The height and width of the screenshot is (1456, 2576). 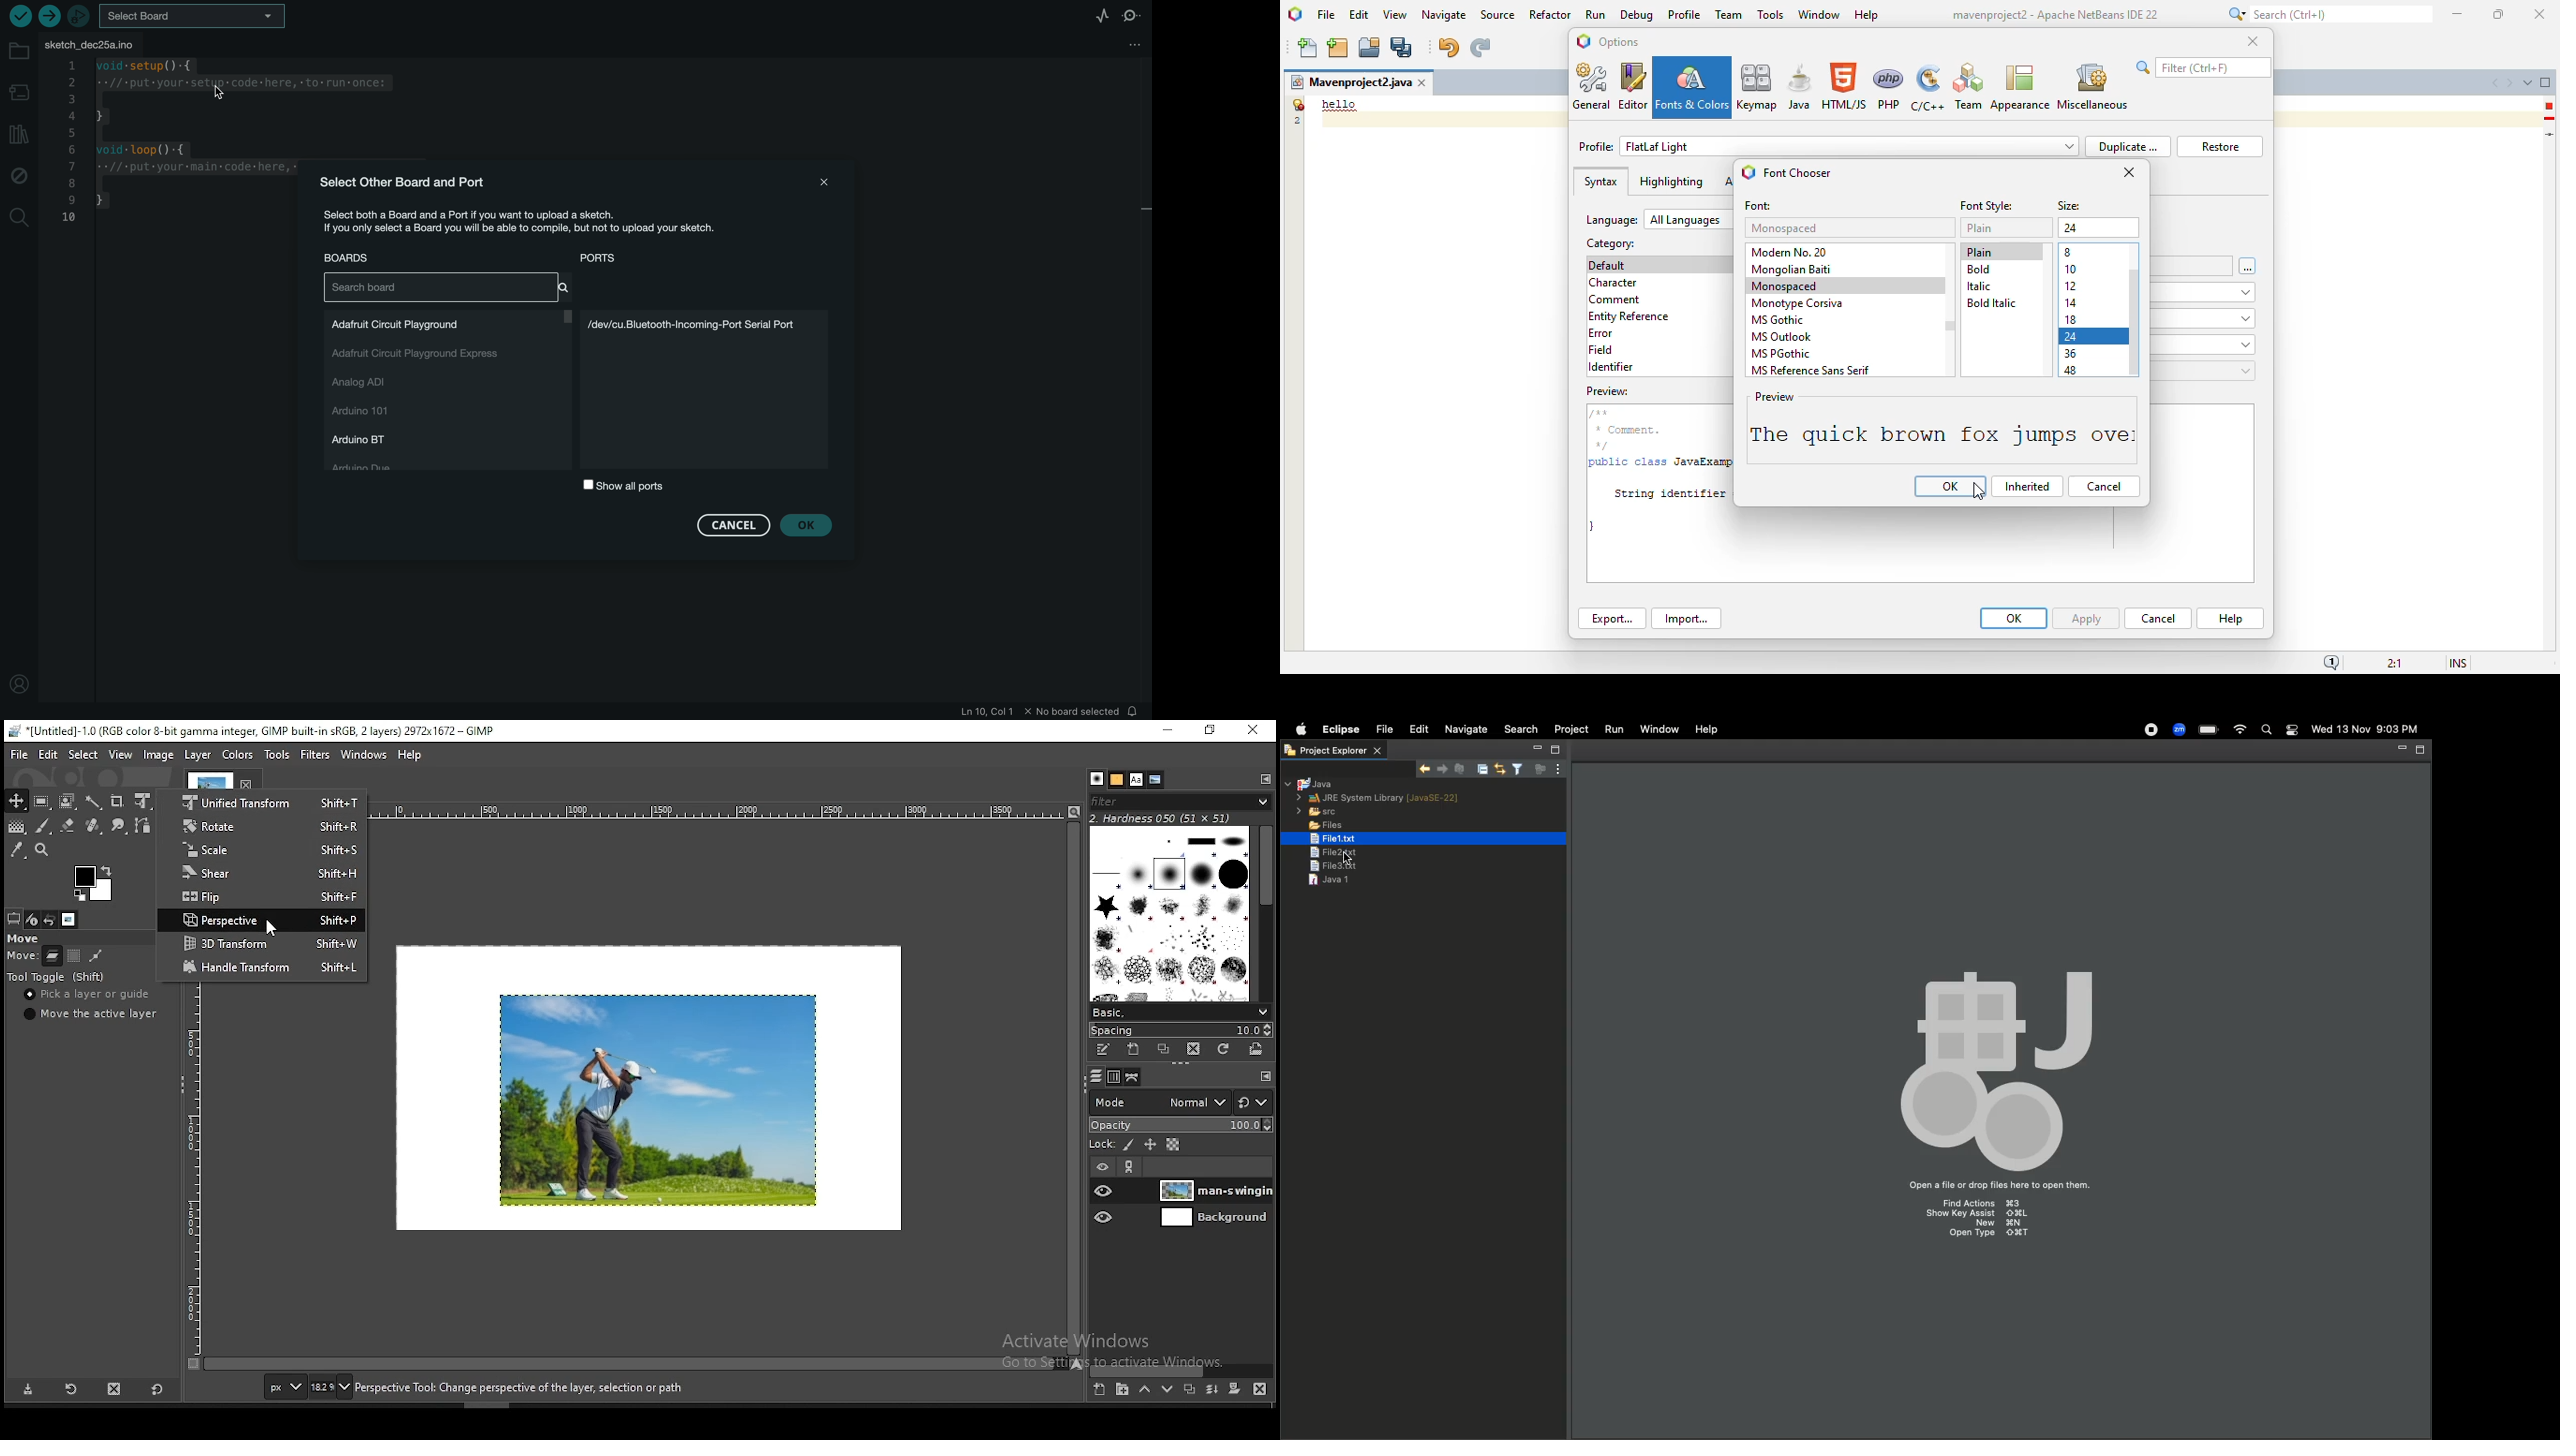 What do you see at coordinates (1791, 252) in the screenshot?
I see `modern no. 20` at bounding box center [1791, 252].